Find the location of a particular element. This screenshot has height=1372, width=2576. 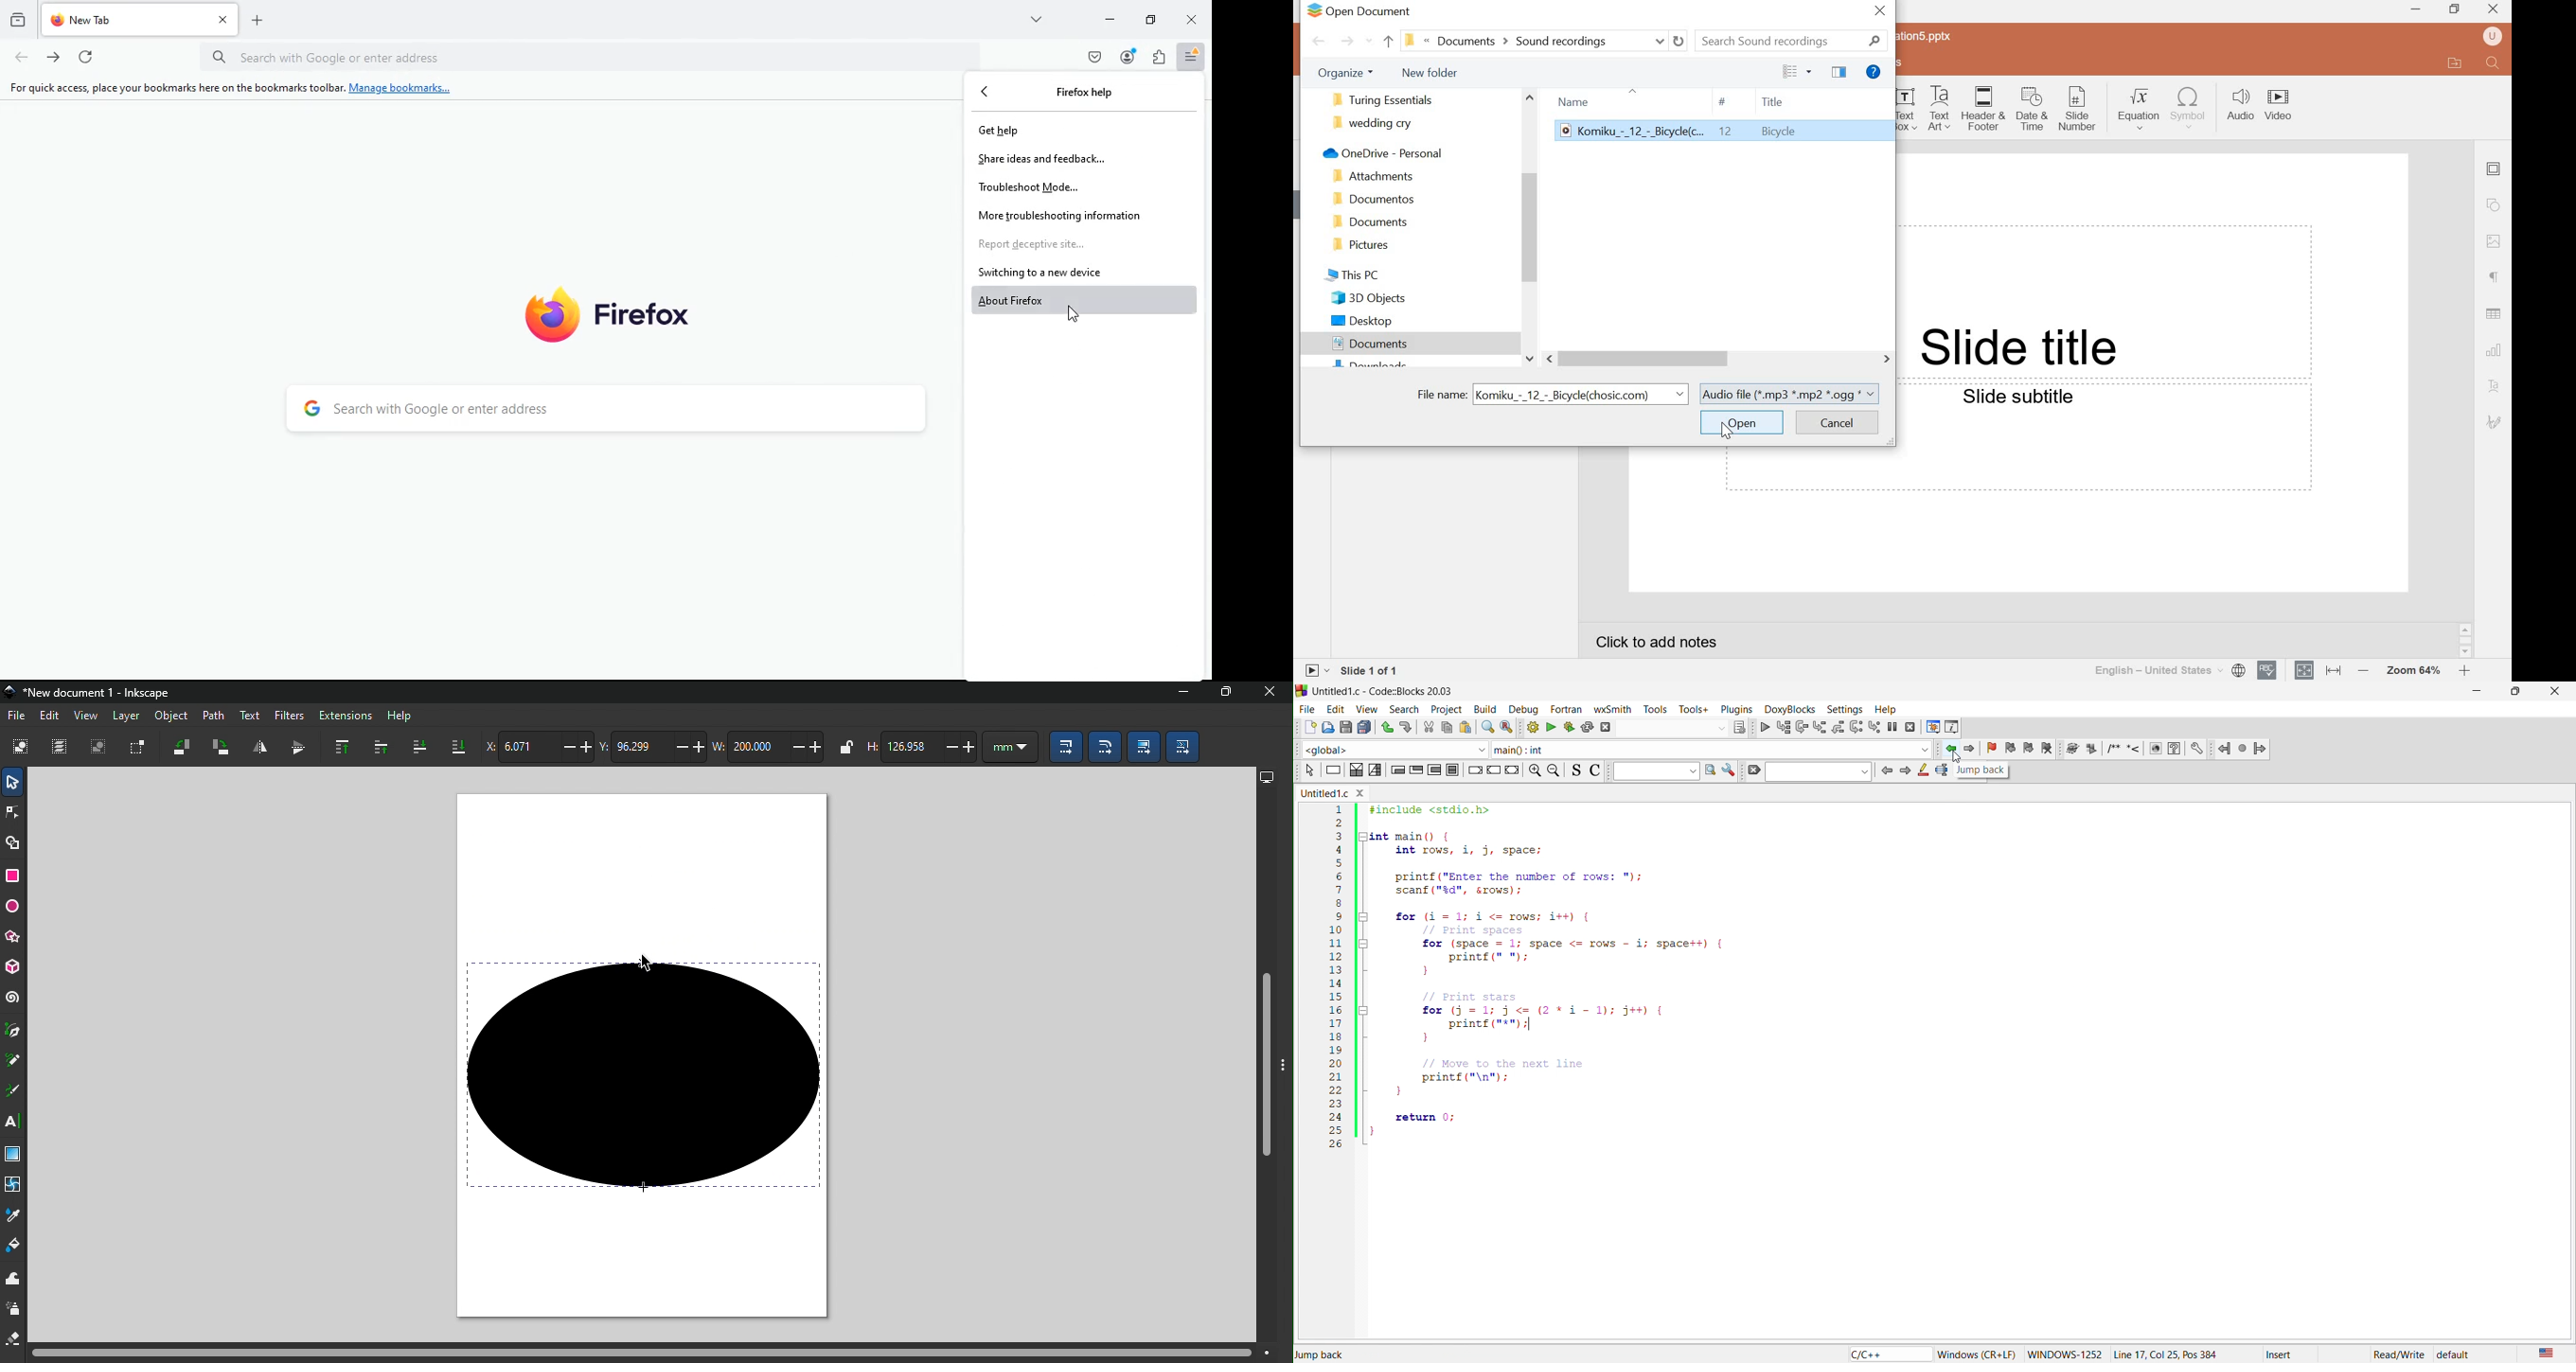

profile is located at coordinates (1127, 58).